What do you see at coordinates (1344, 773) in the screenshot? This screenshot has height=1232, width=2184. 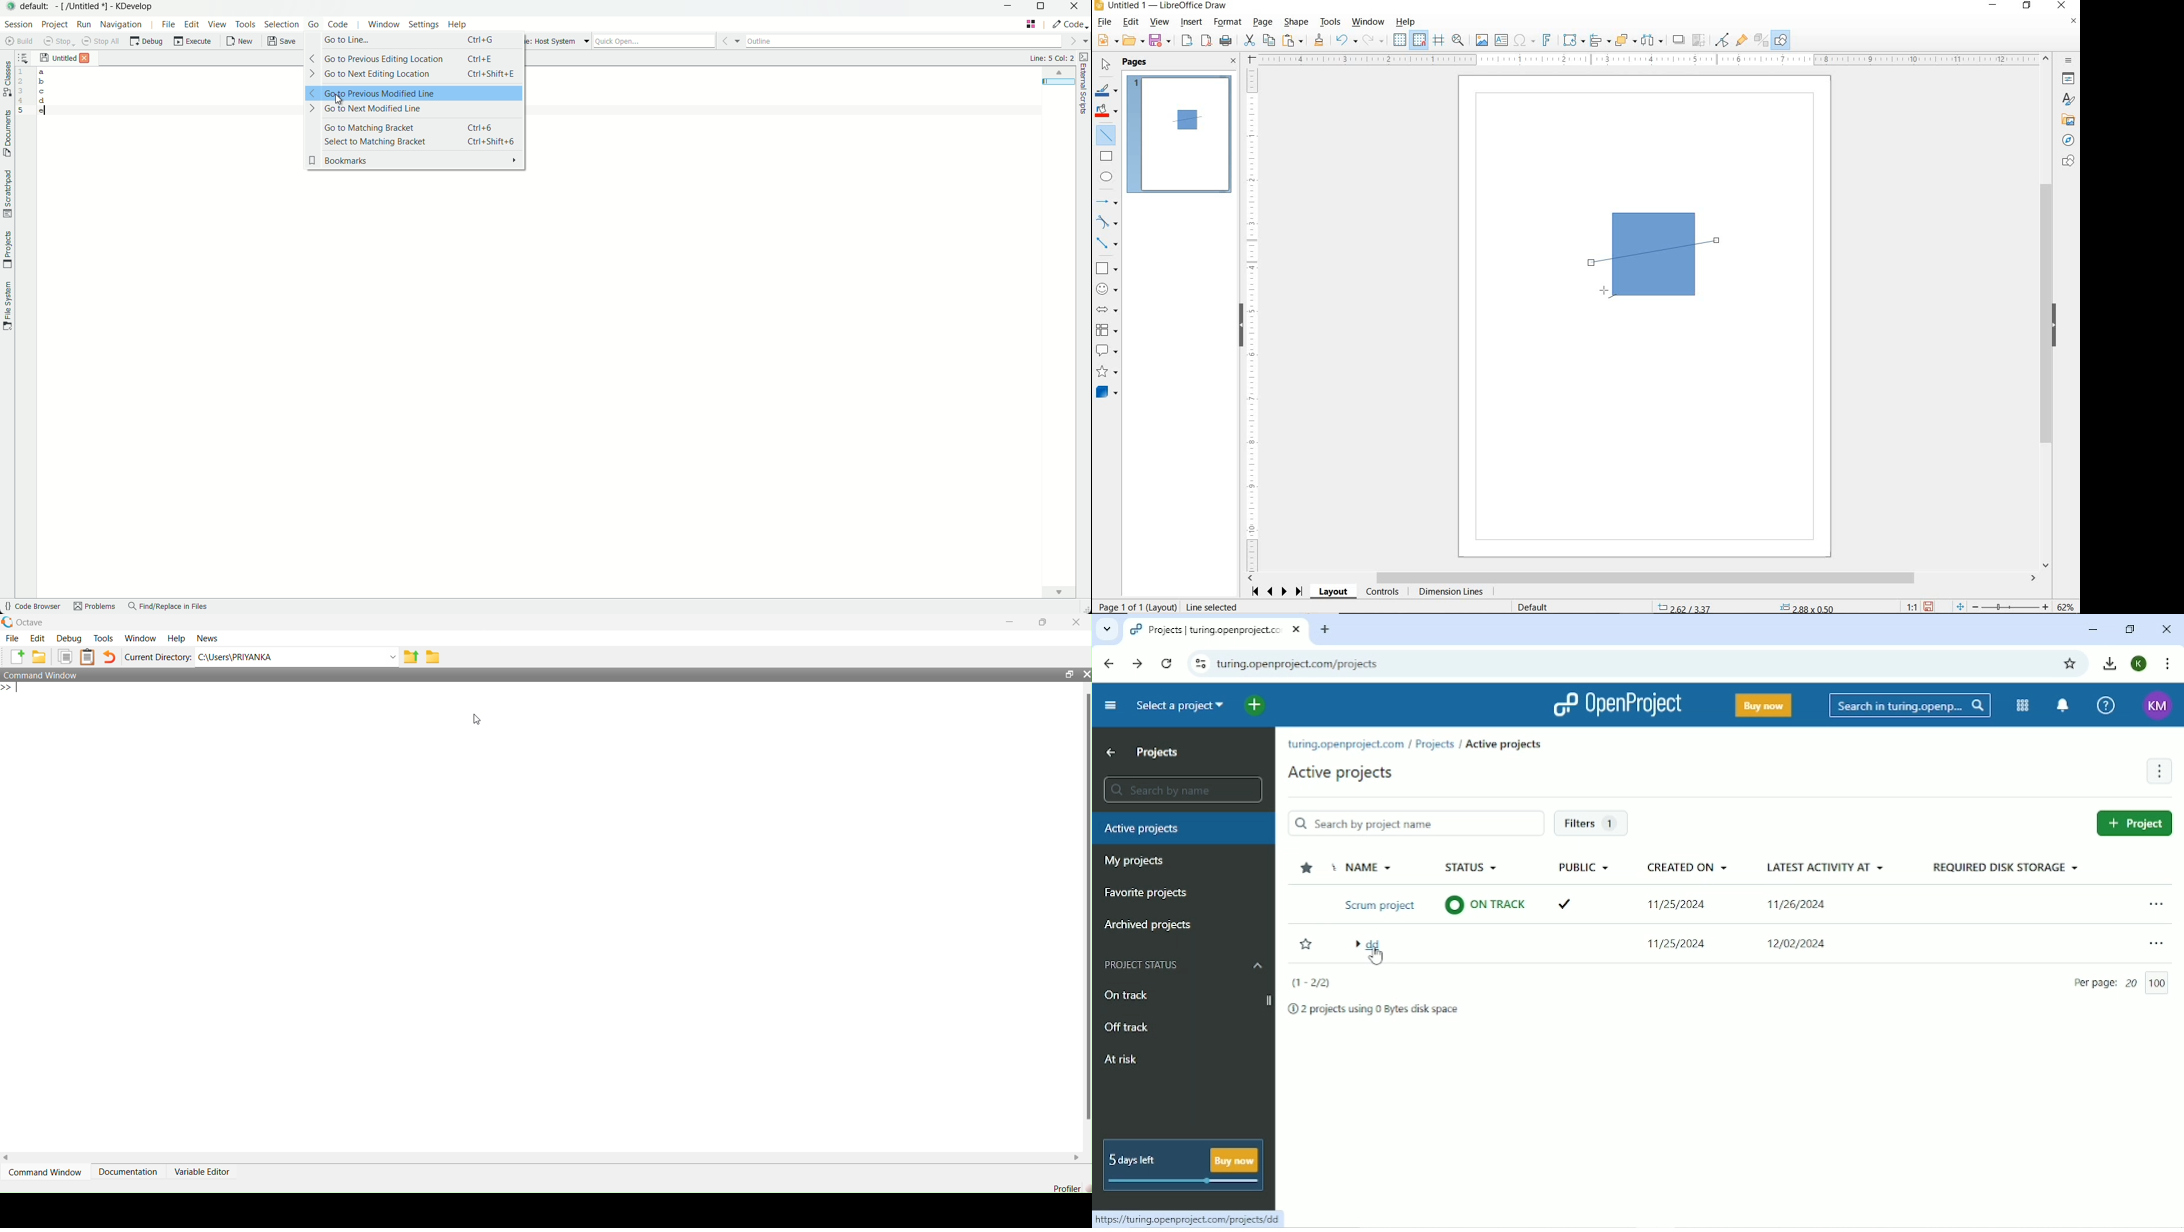 I see `Active projects` at bounding box center [1344, 773].